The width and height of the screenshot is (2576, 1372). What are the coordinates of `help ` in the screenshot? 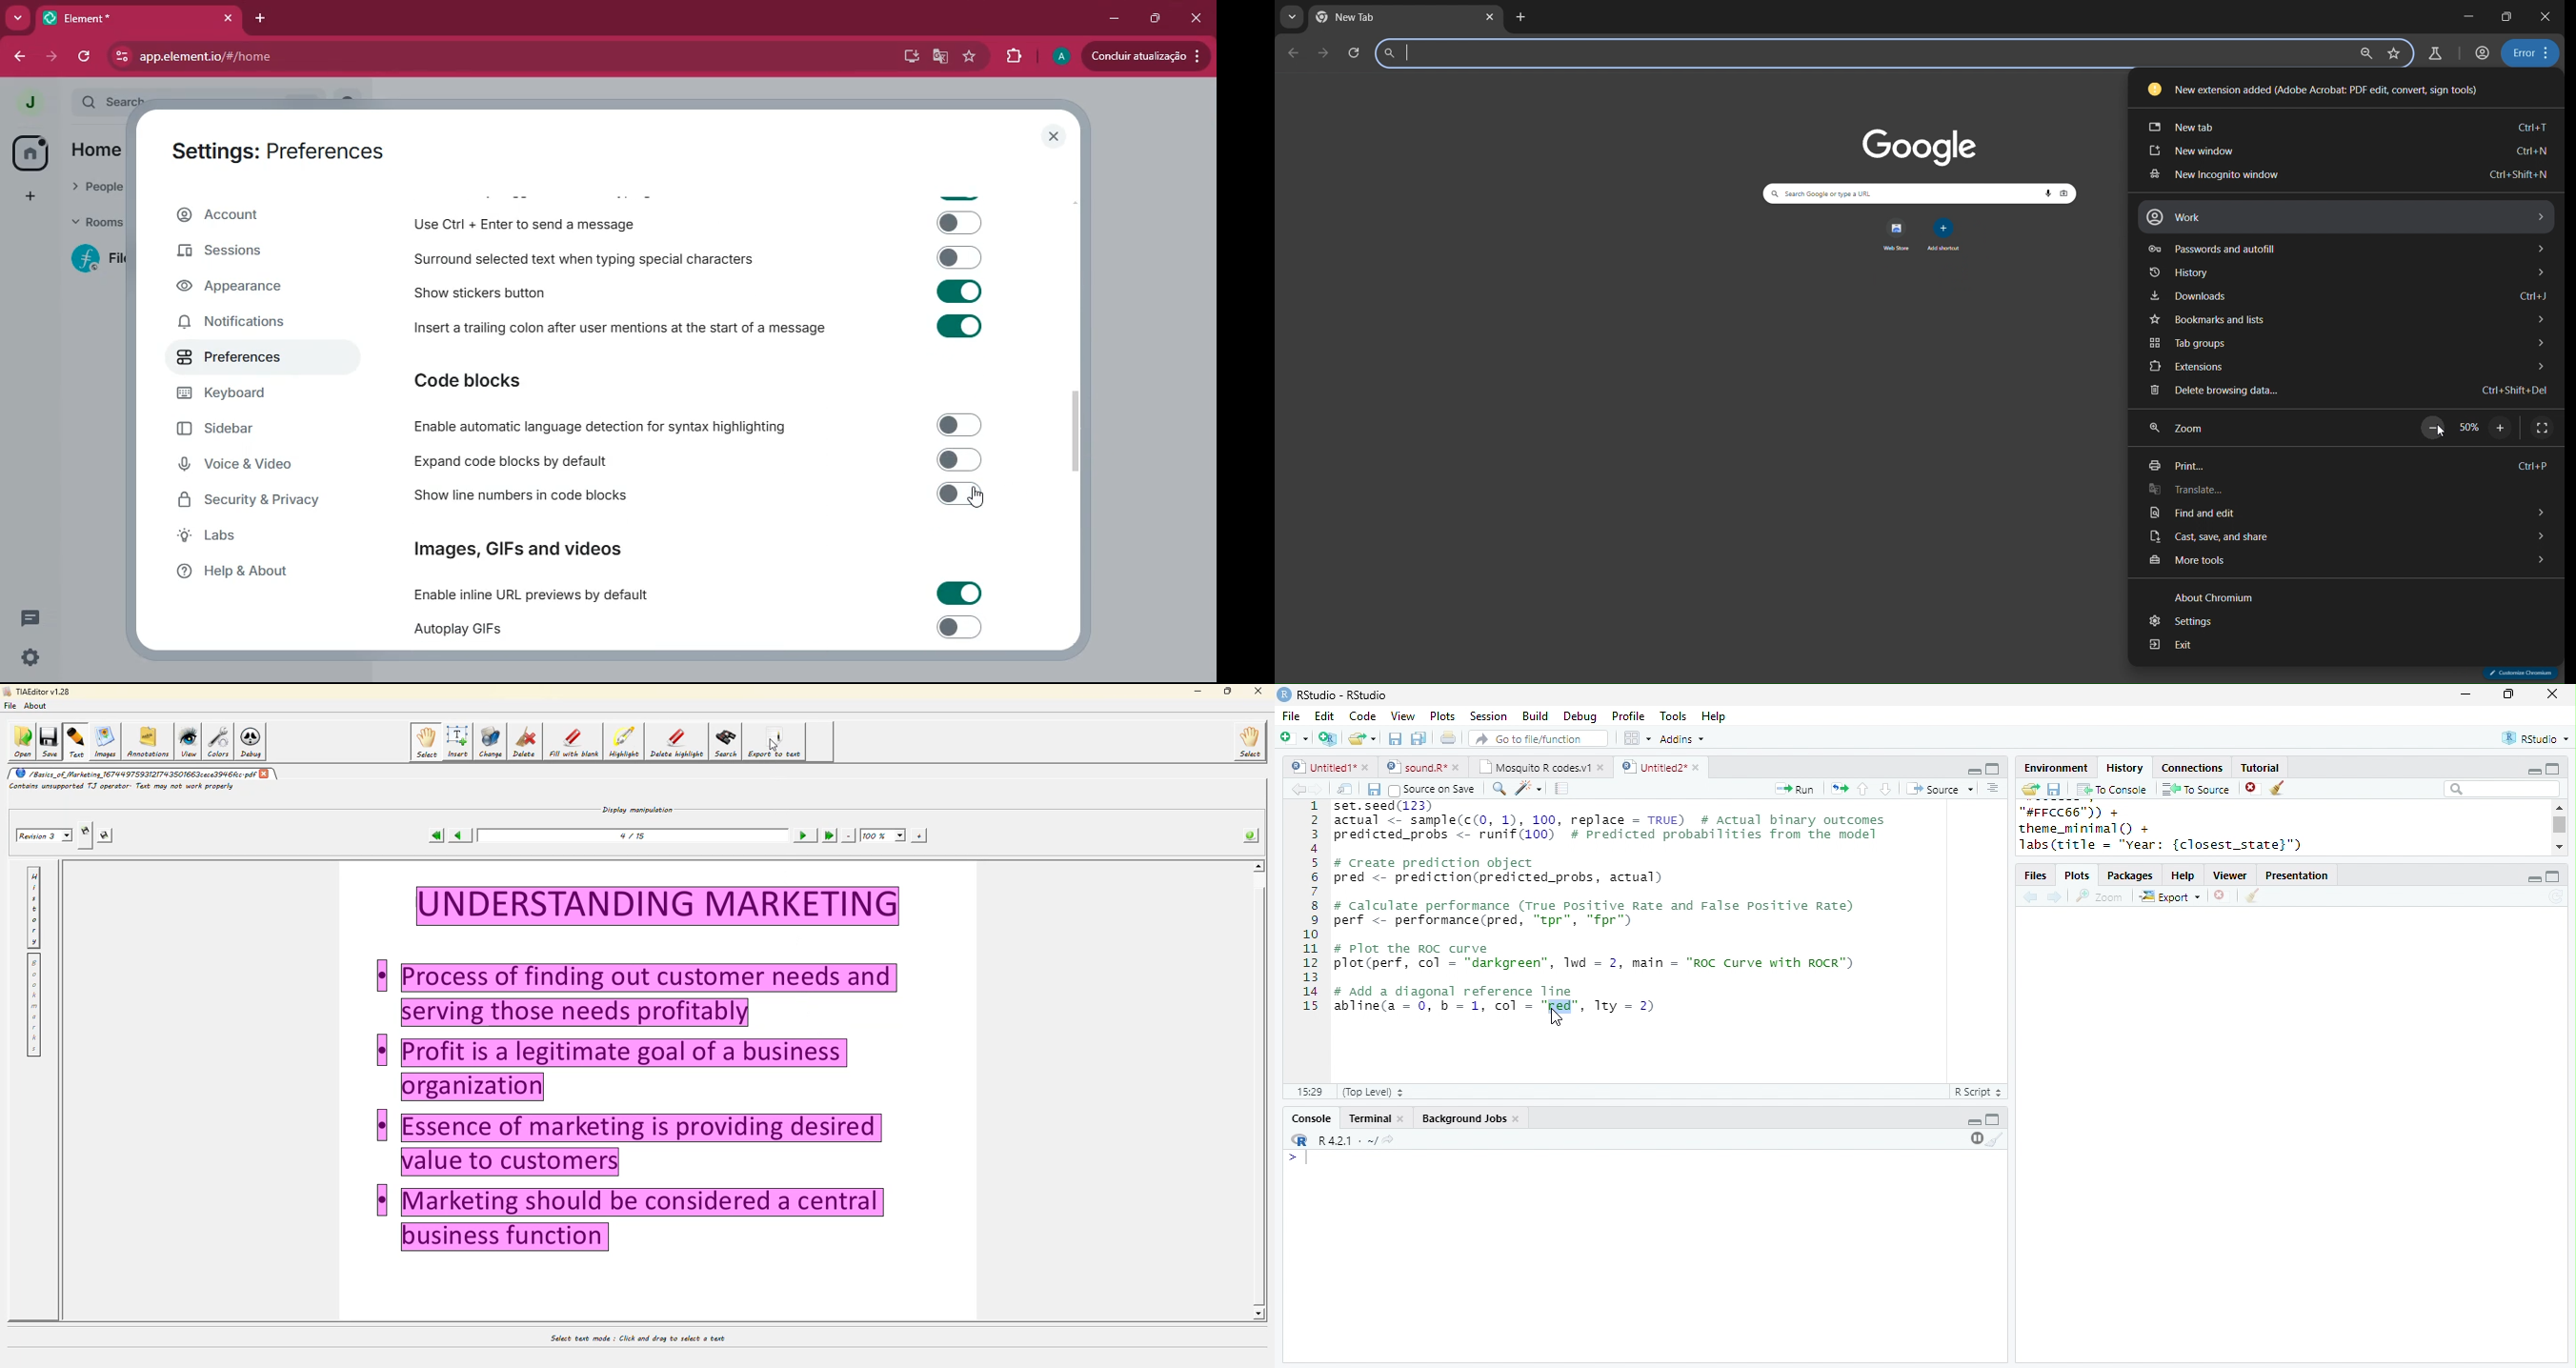 It's located at (252, 572).